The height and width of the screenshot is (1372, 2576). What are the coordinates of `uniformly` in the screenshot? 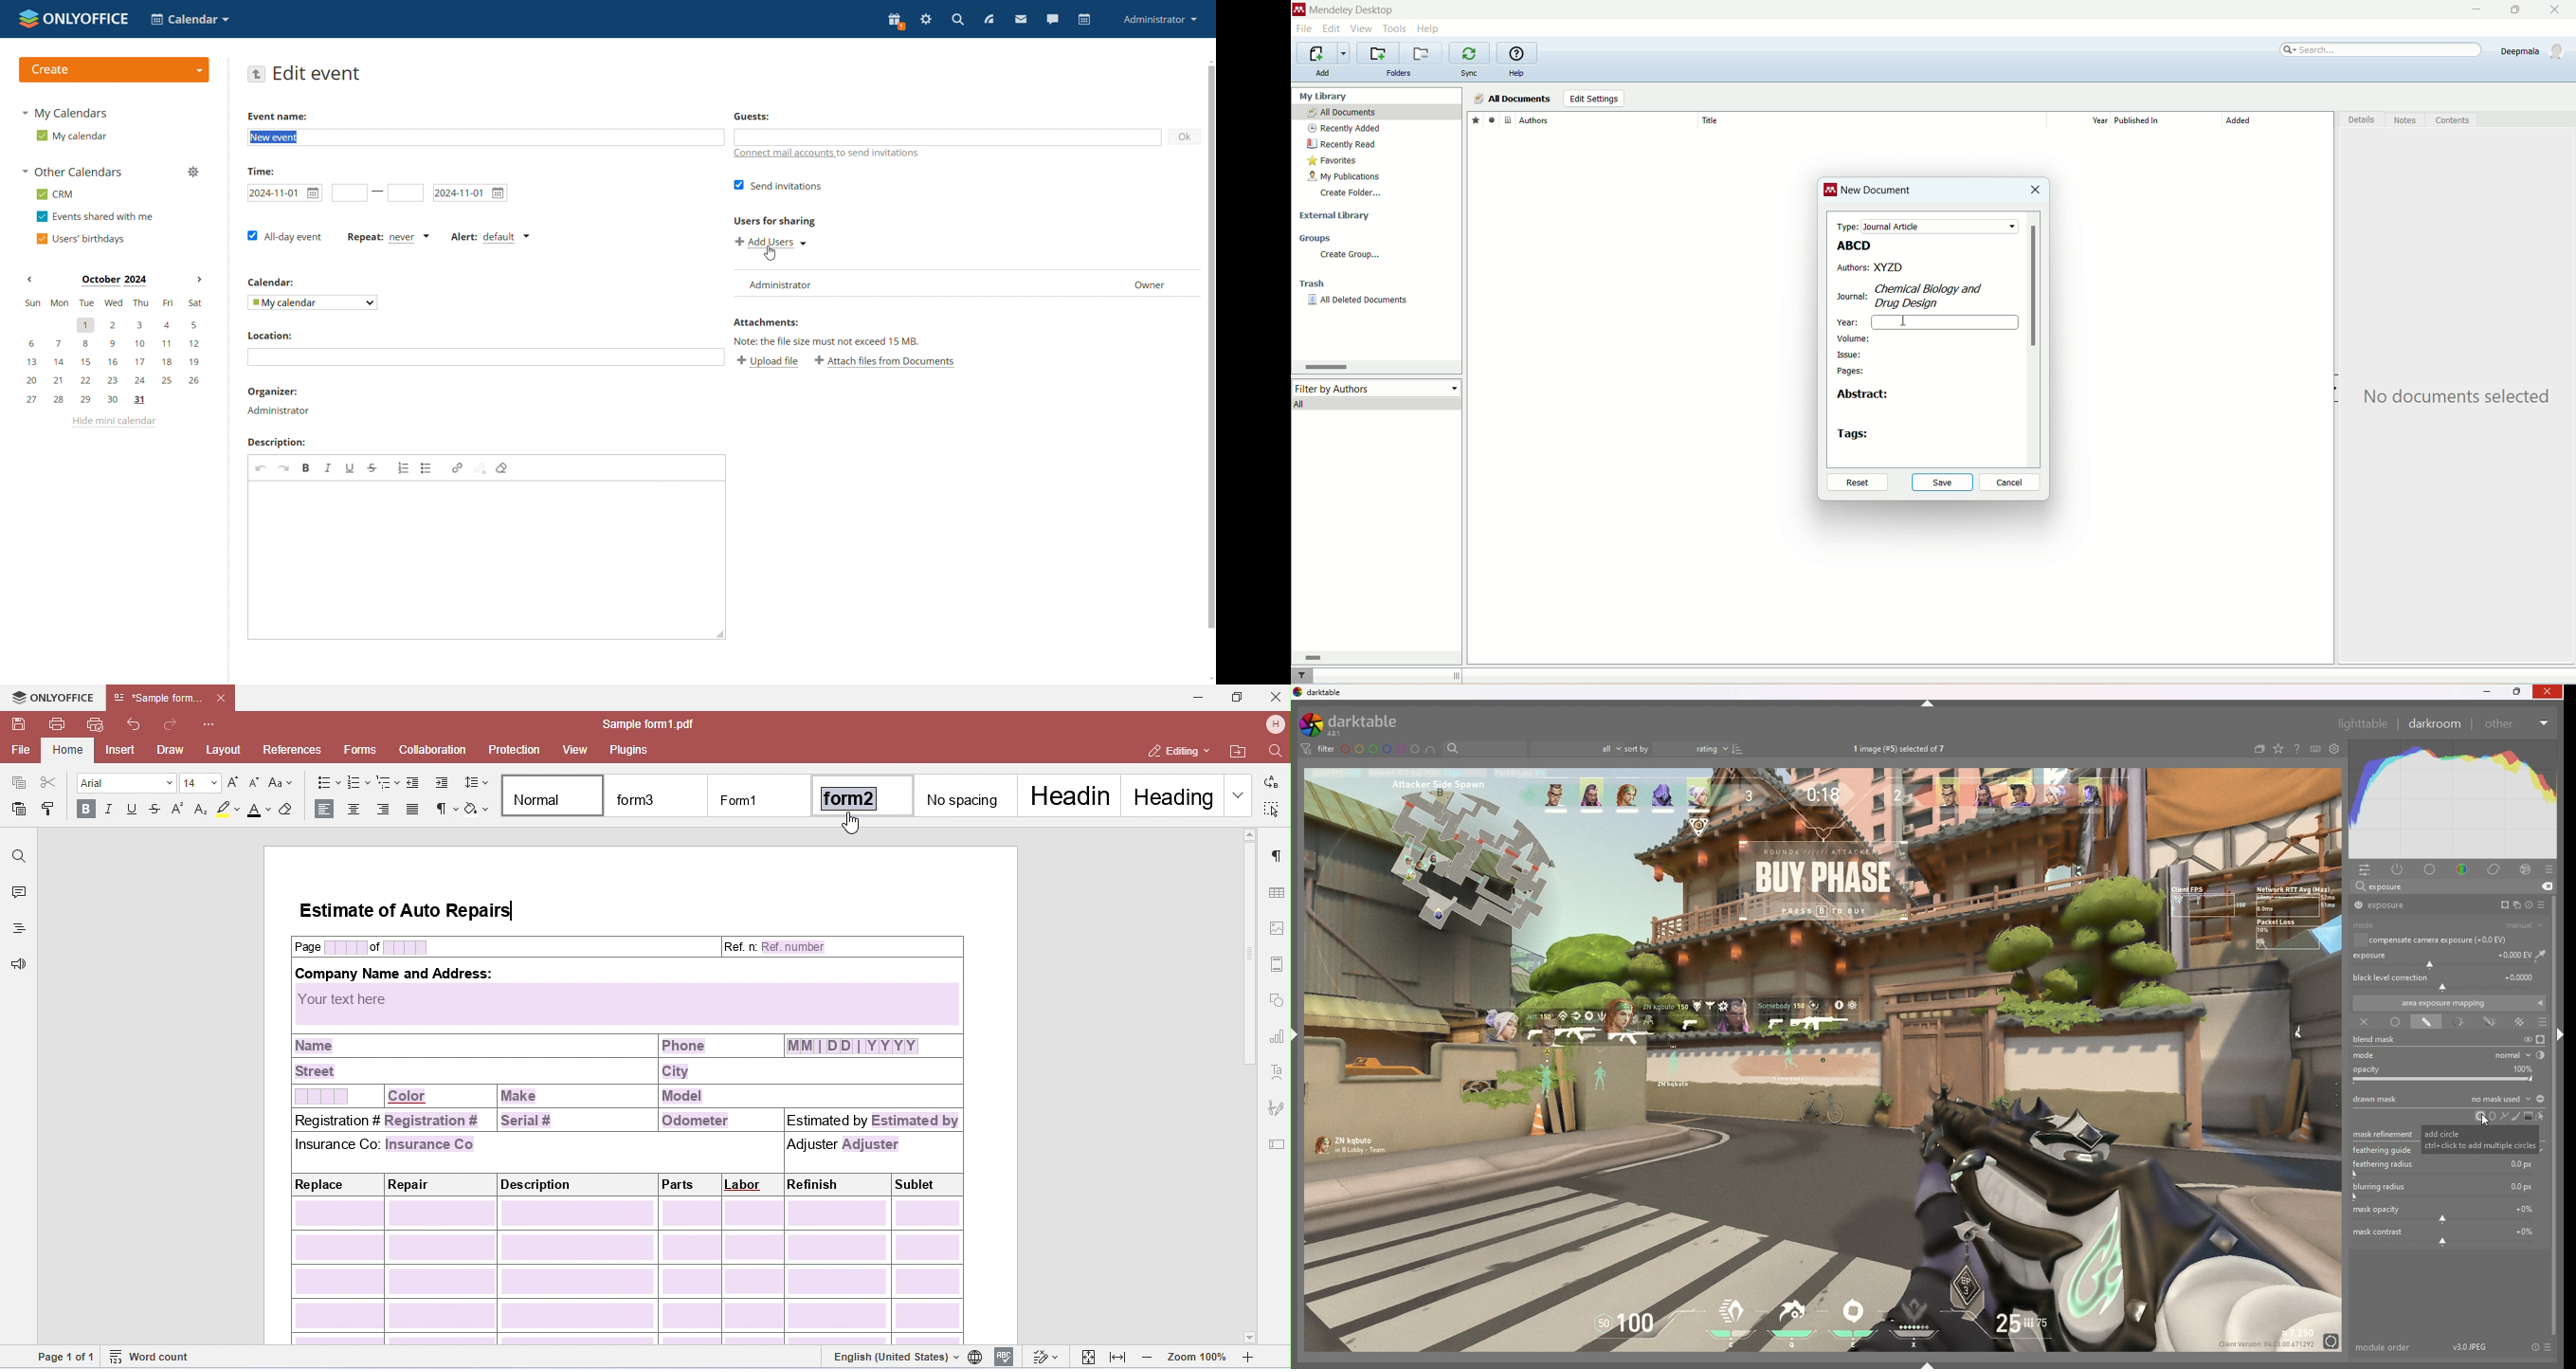 It's located at (2396, 1021).